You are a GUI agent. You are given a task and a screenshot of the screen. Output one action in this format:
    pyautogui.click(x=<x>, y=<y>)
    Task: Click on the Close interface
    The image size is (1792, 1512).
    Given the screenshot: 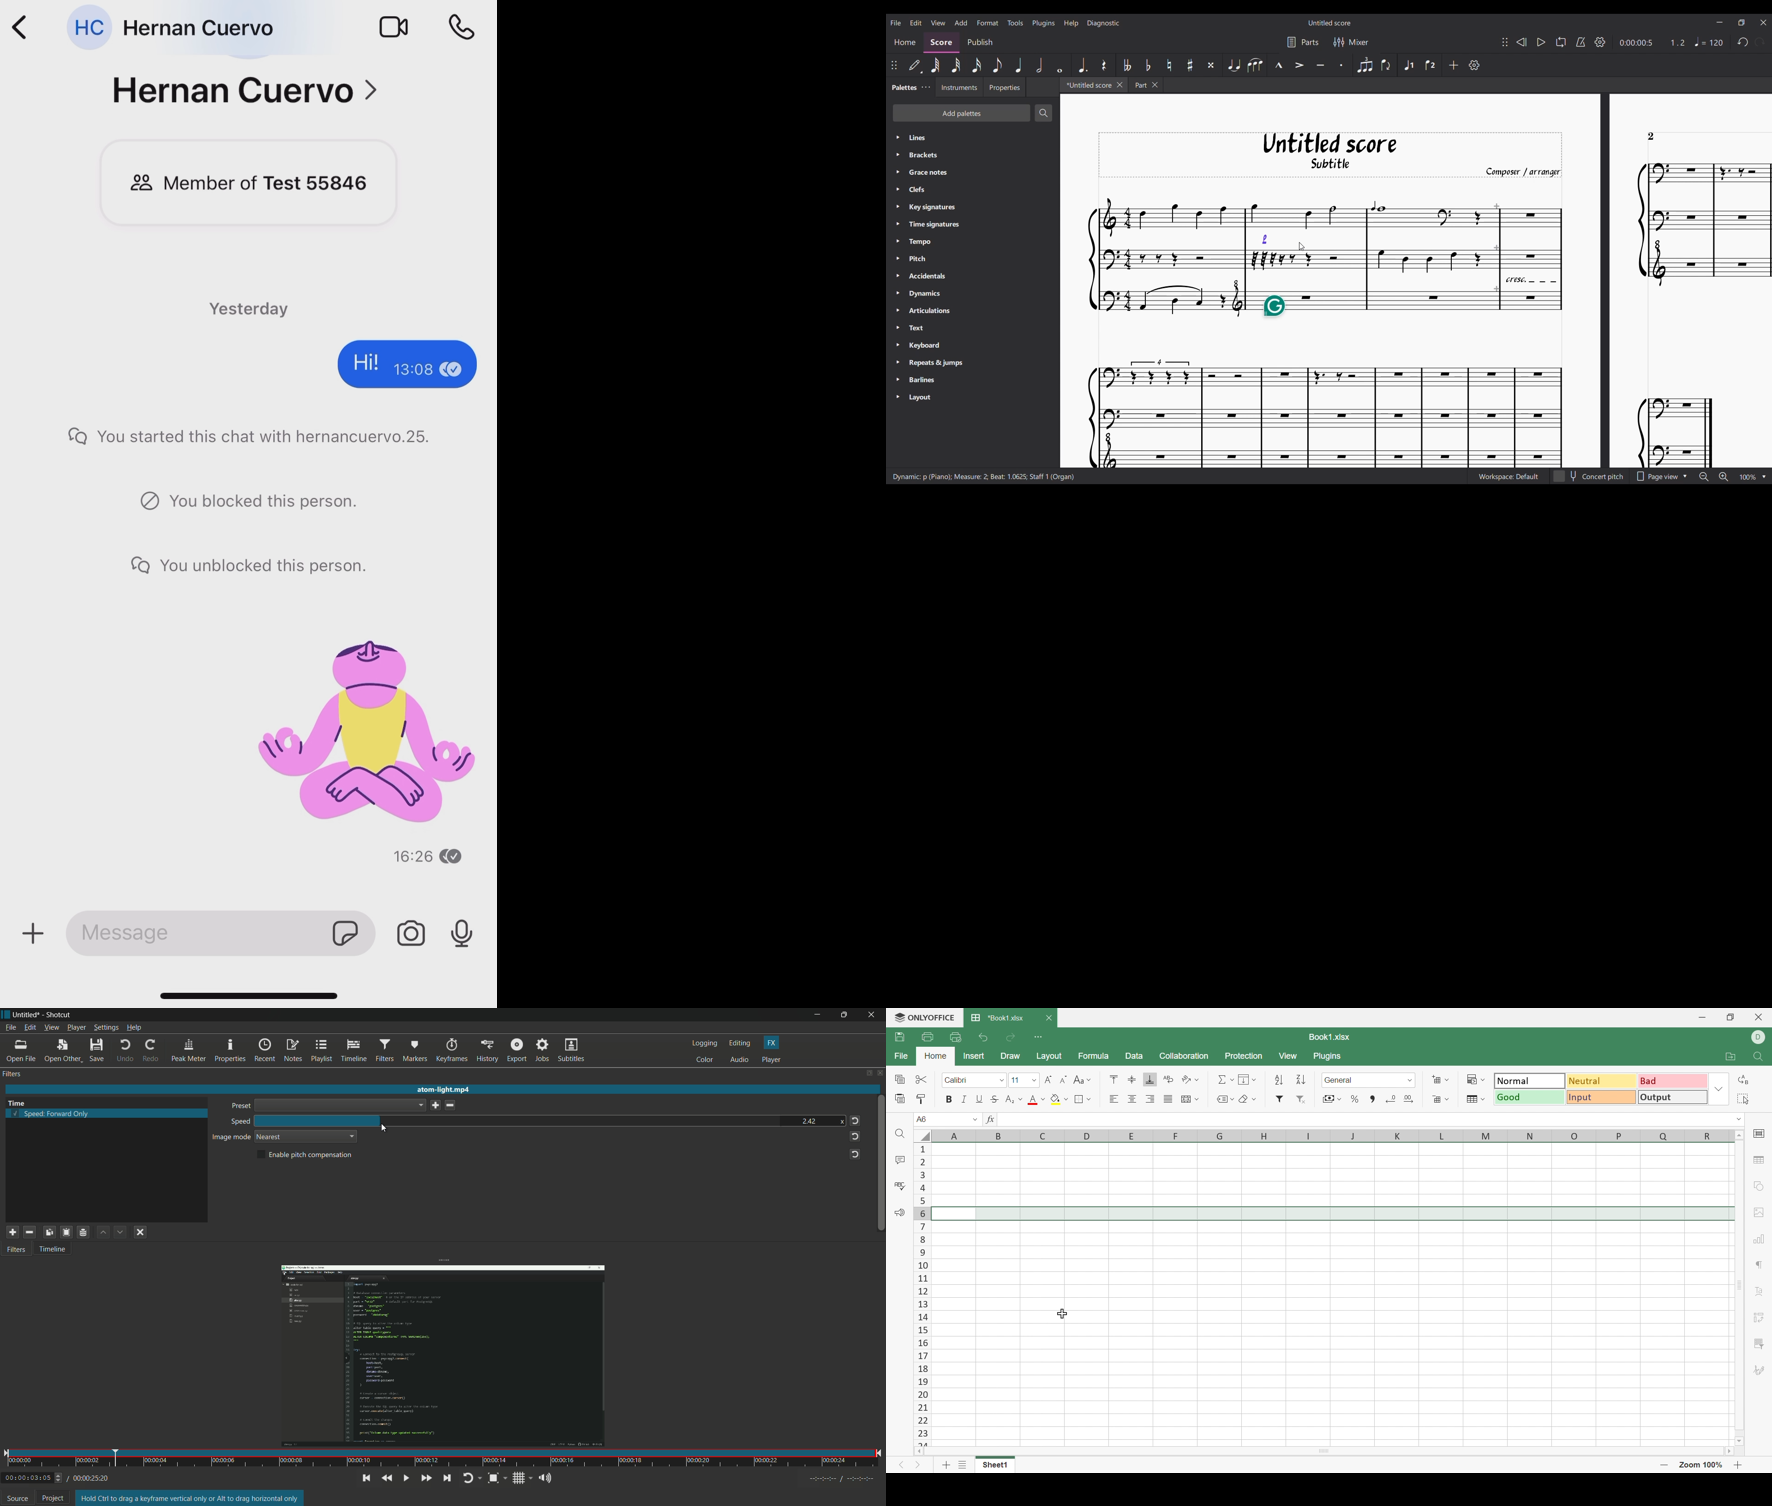 What is the action you would take?
    pyautogui.click(x=1763, y=23)
    